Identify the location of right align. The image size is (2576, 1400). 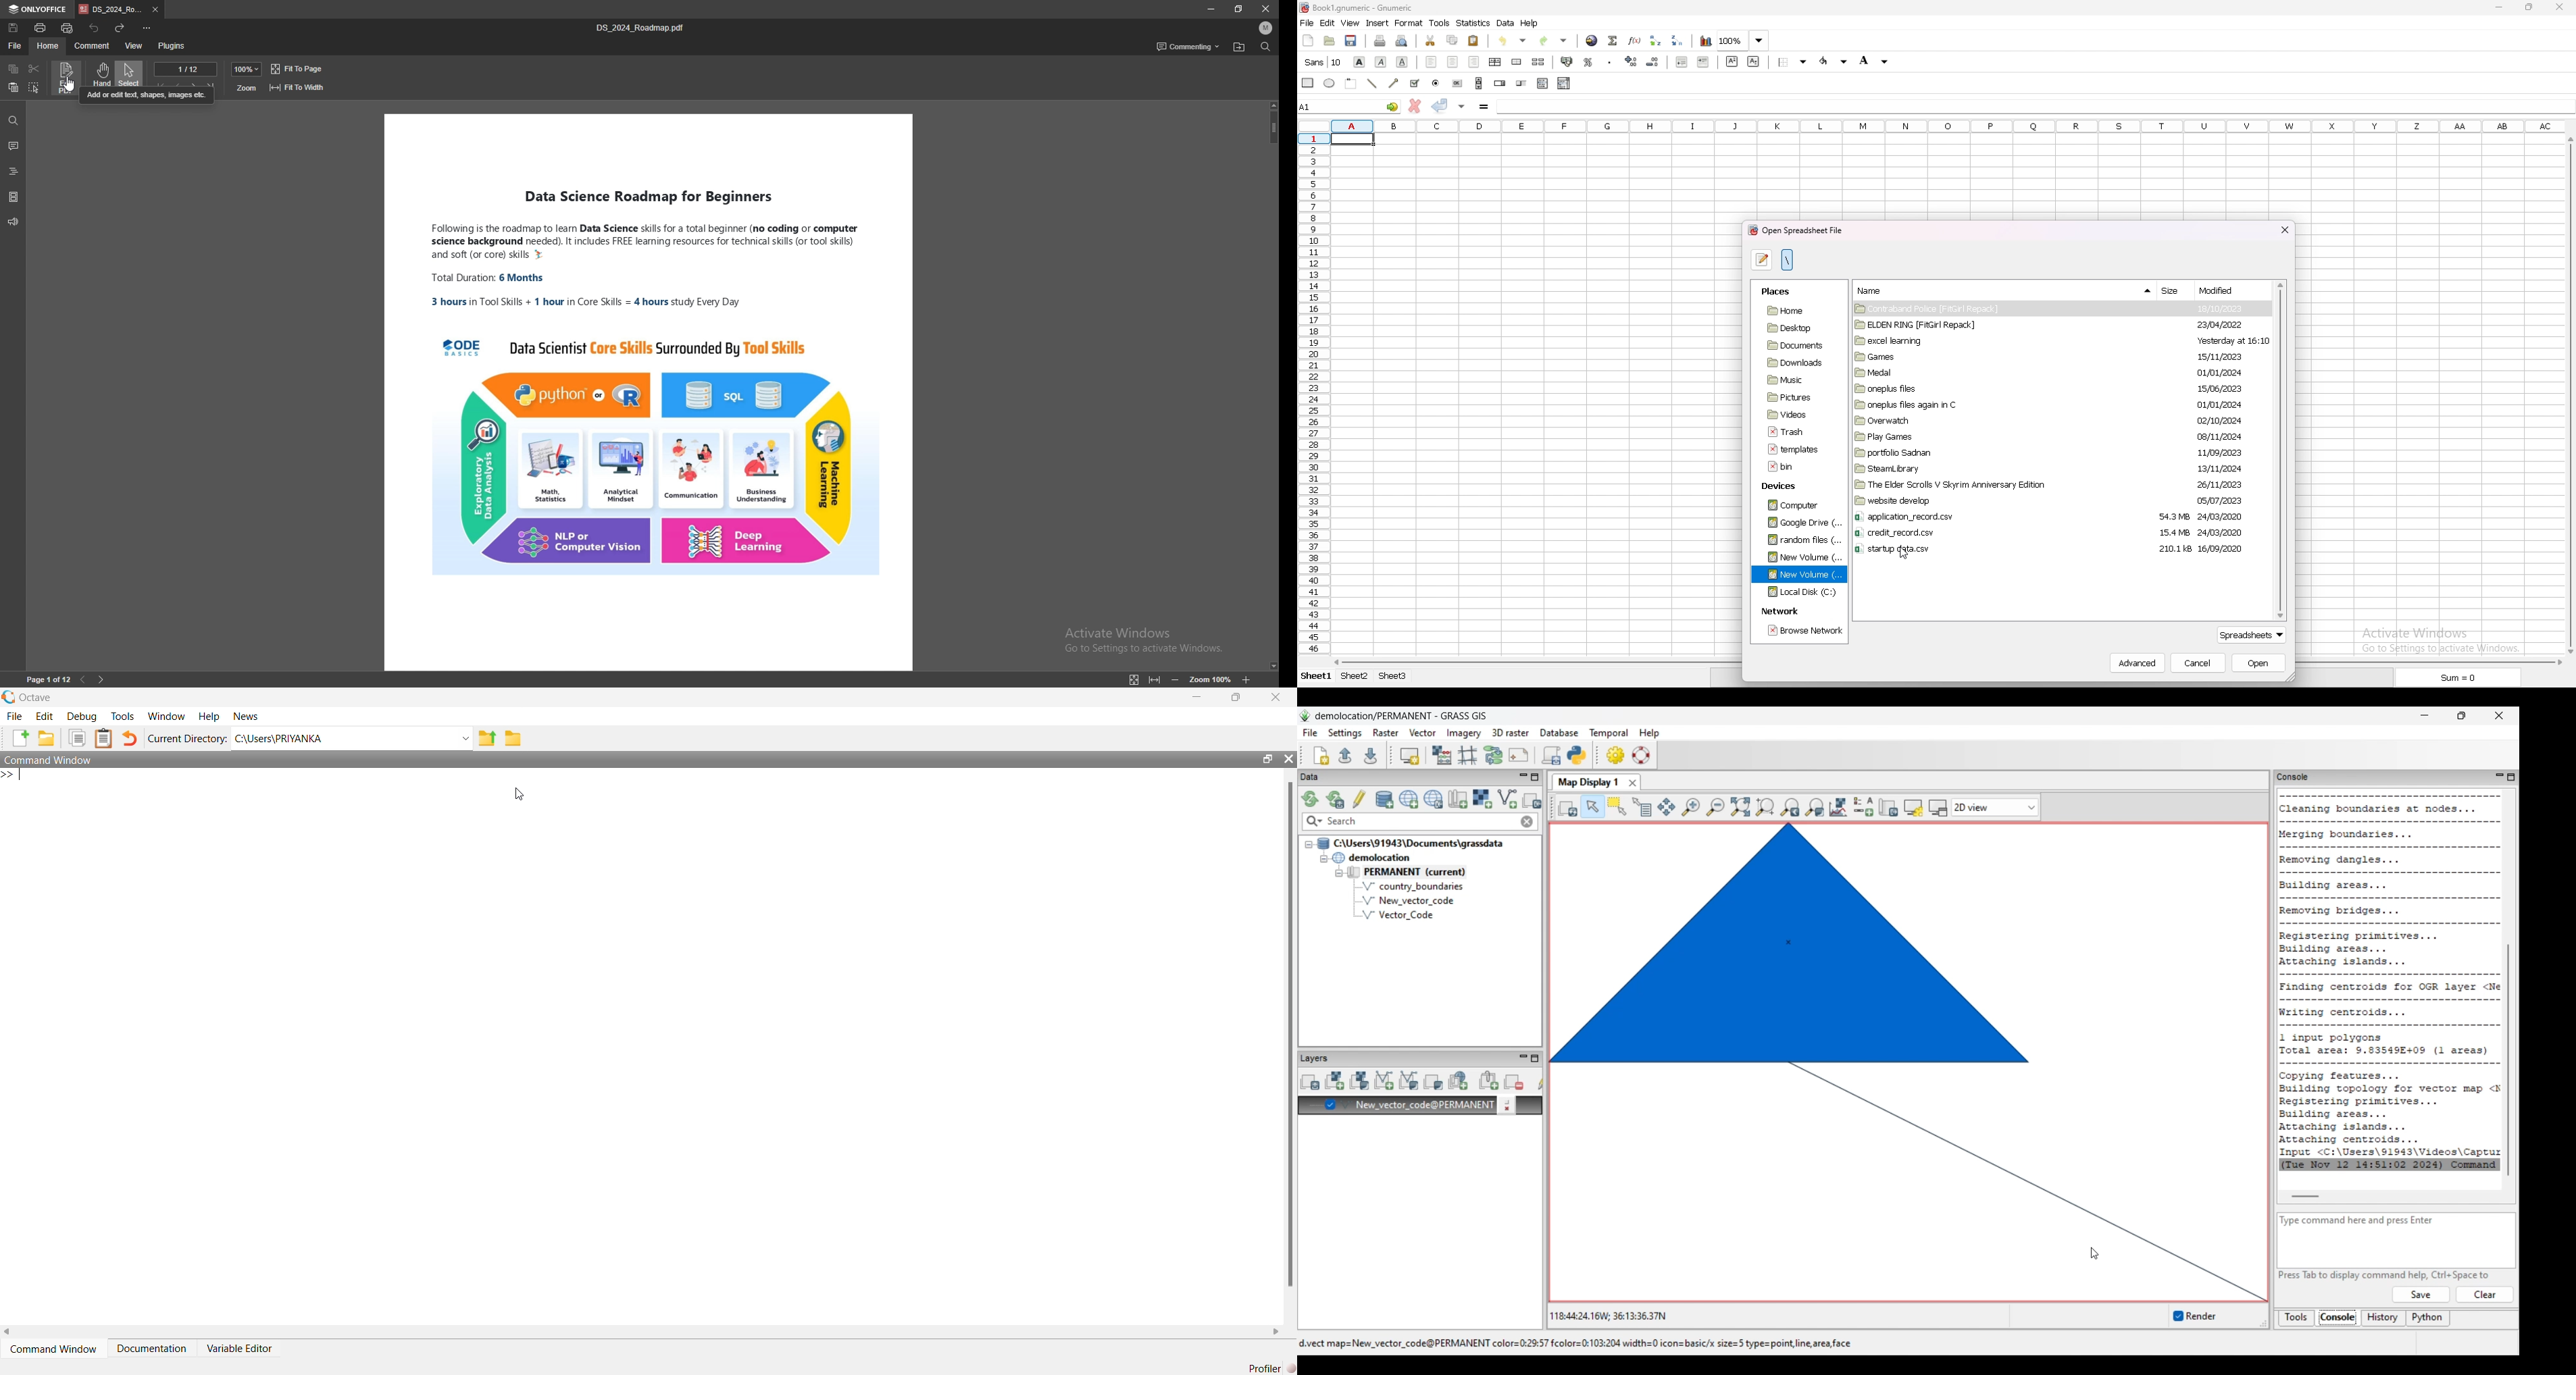
(1474, 61).